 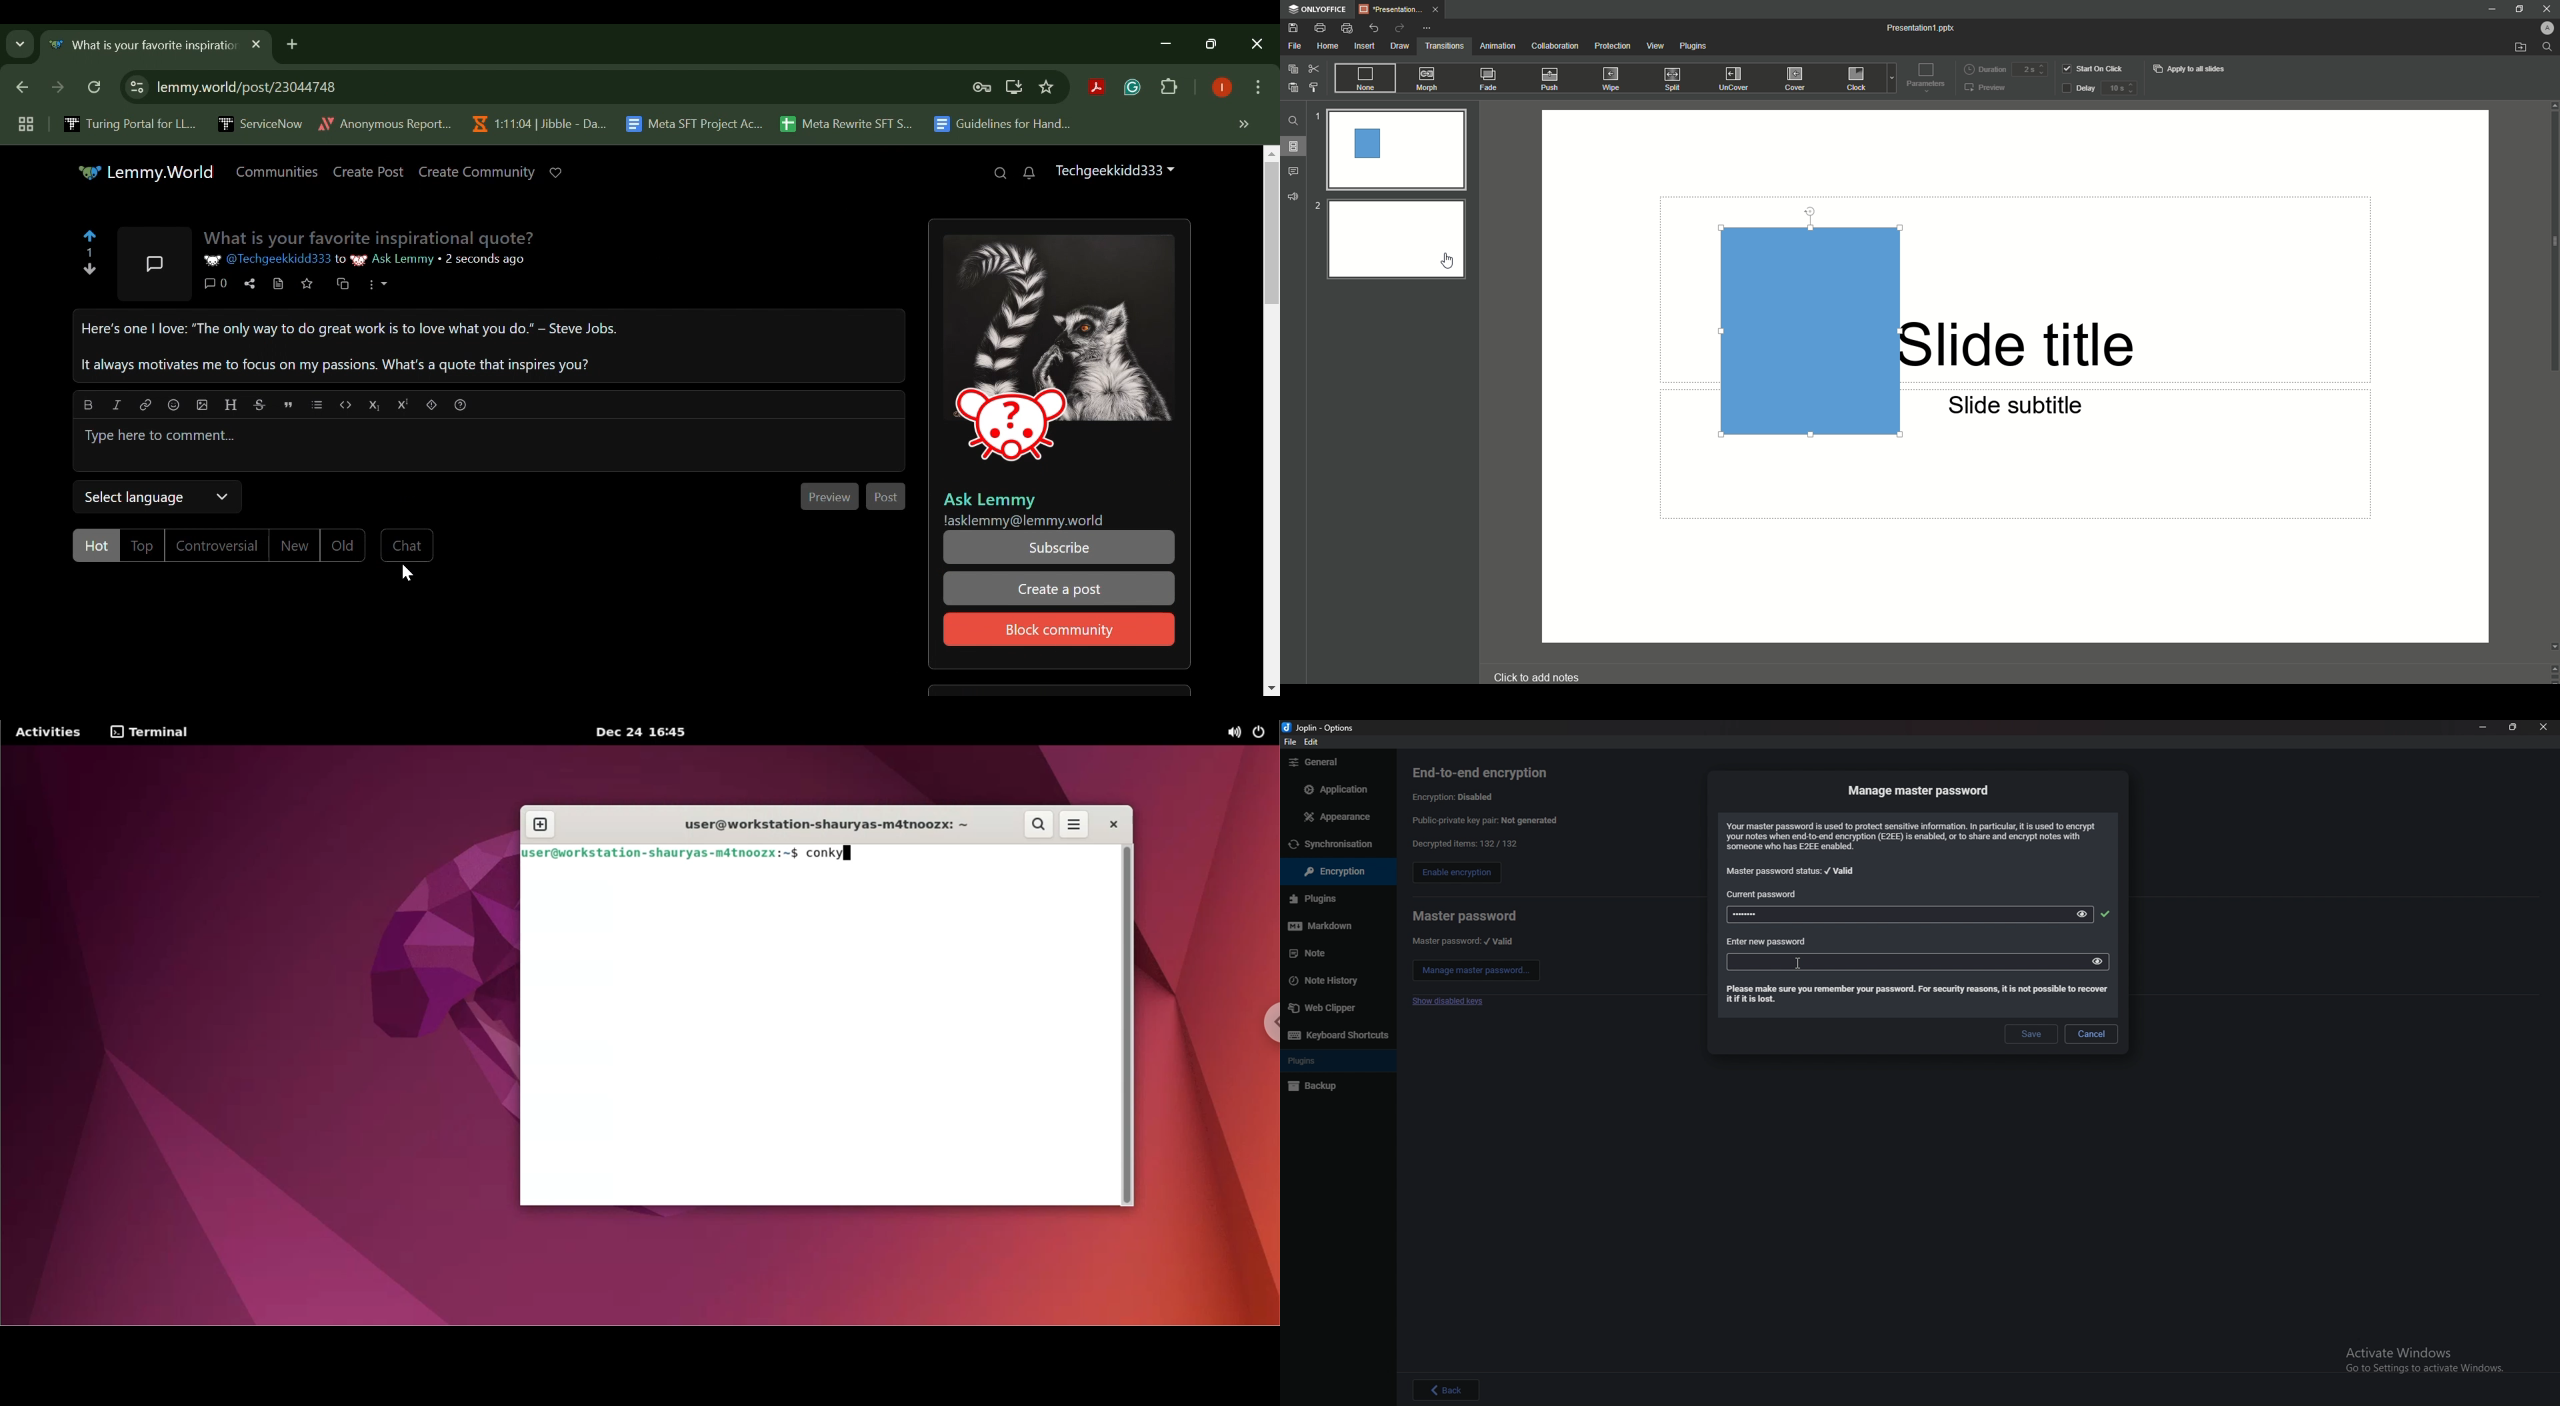 What do you see at coordinates (291, 43) in the screenshot?
I see `Add Tab` at bounding box center [291, 43].